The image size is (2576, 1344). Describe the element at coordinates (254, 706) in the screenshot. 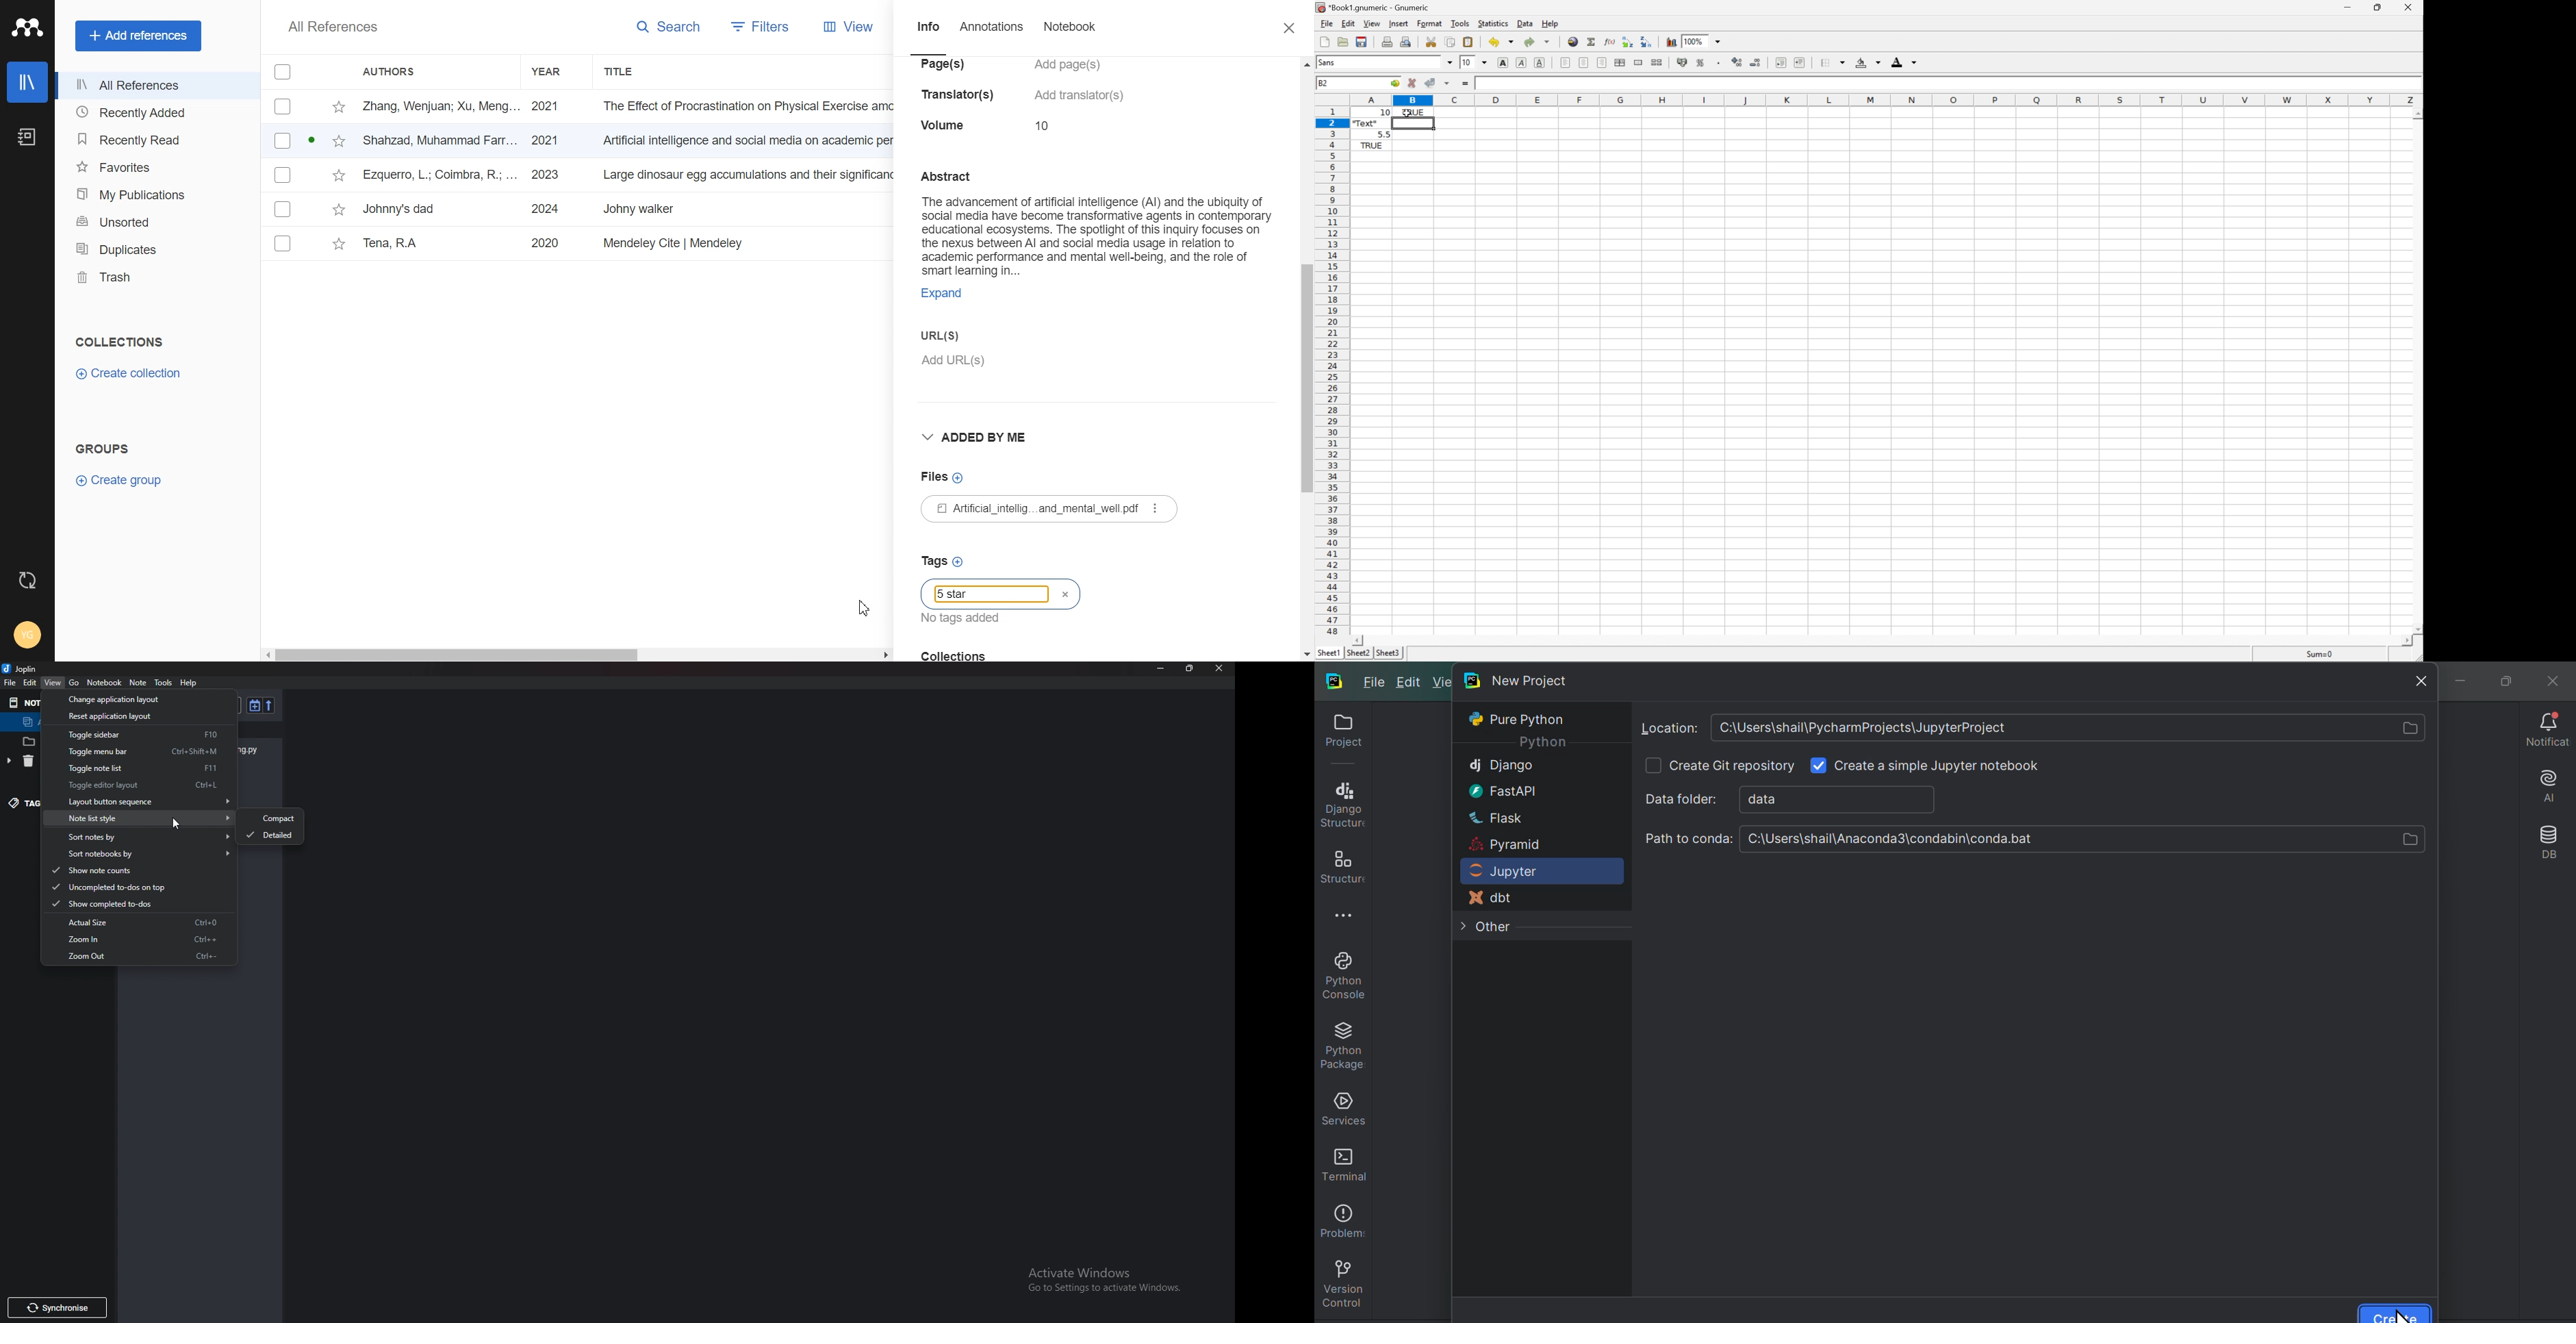

I see `toggle sort order` at that location.